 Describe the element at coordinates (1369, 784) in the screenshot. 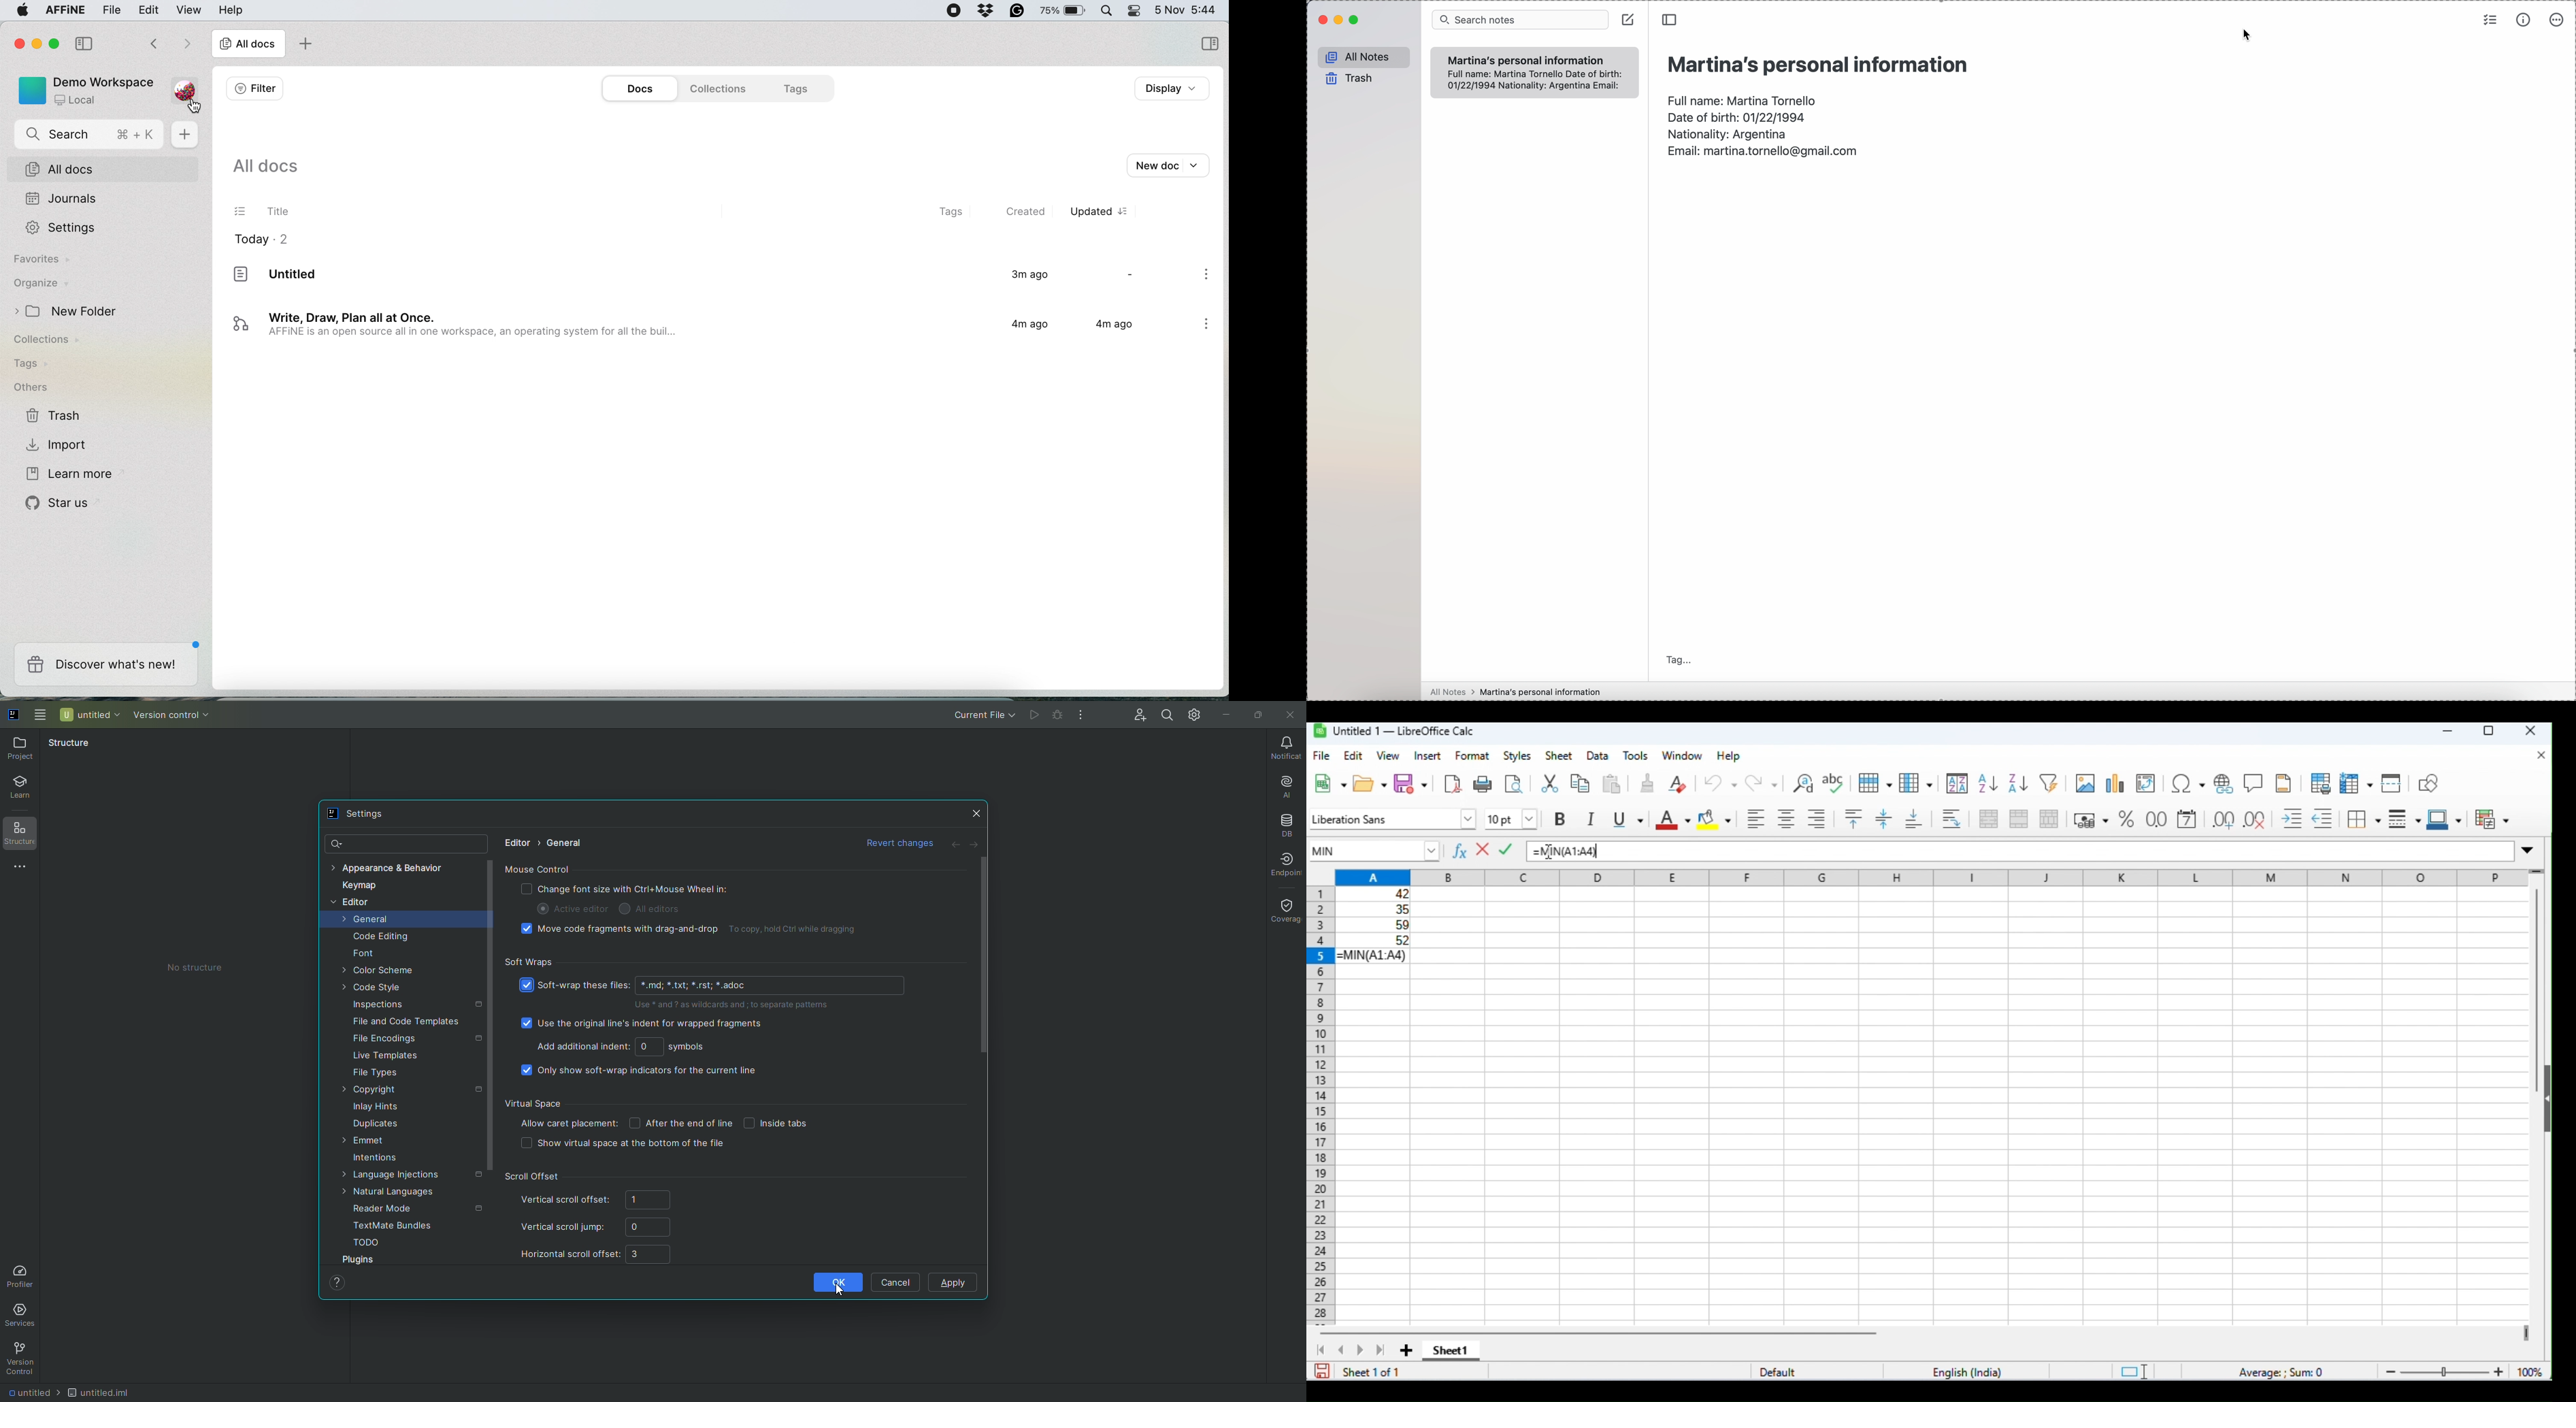

I see `open` at that location.